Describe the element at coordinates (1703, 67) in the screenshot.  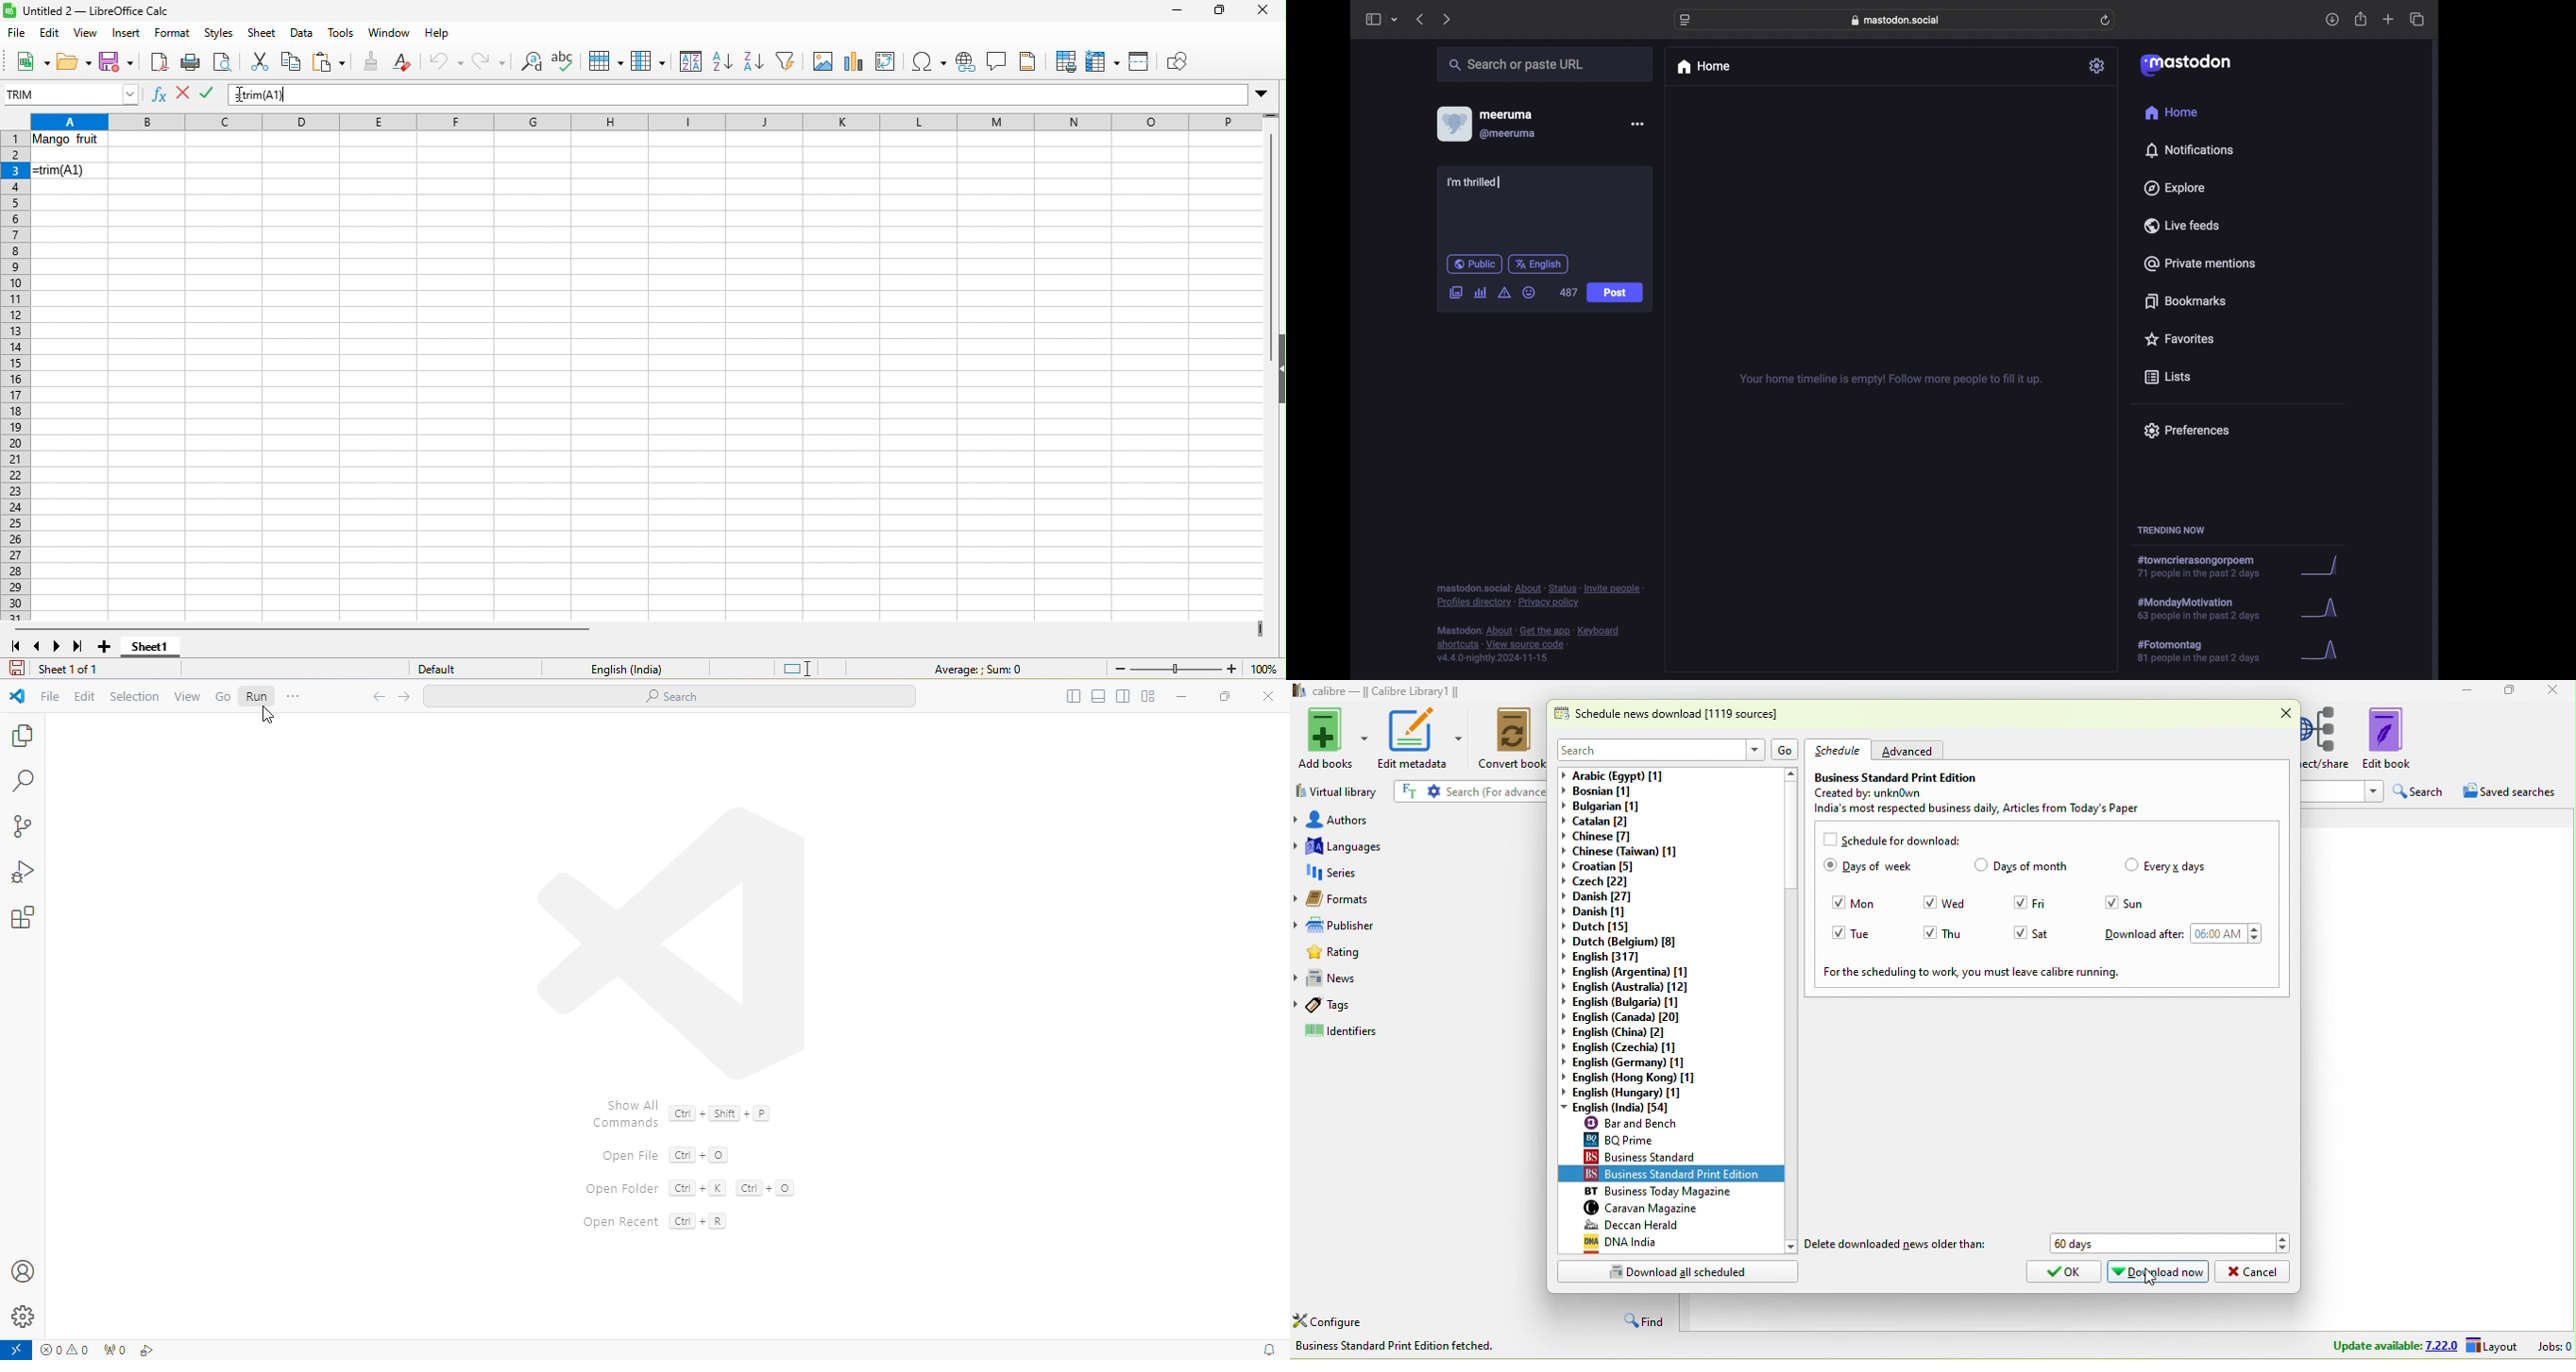
I see `home` at that location.